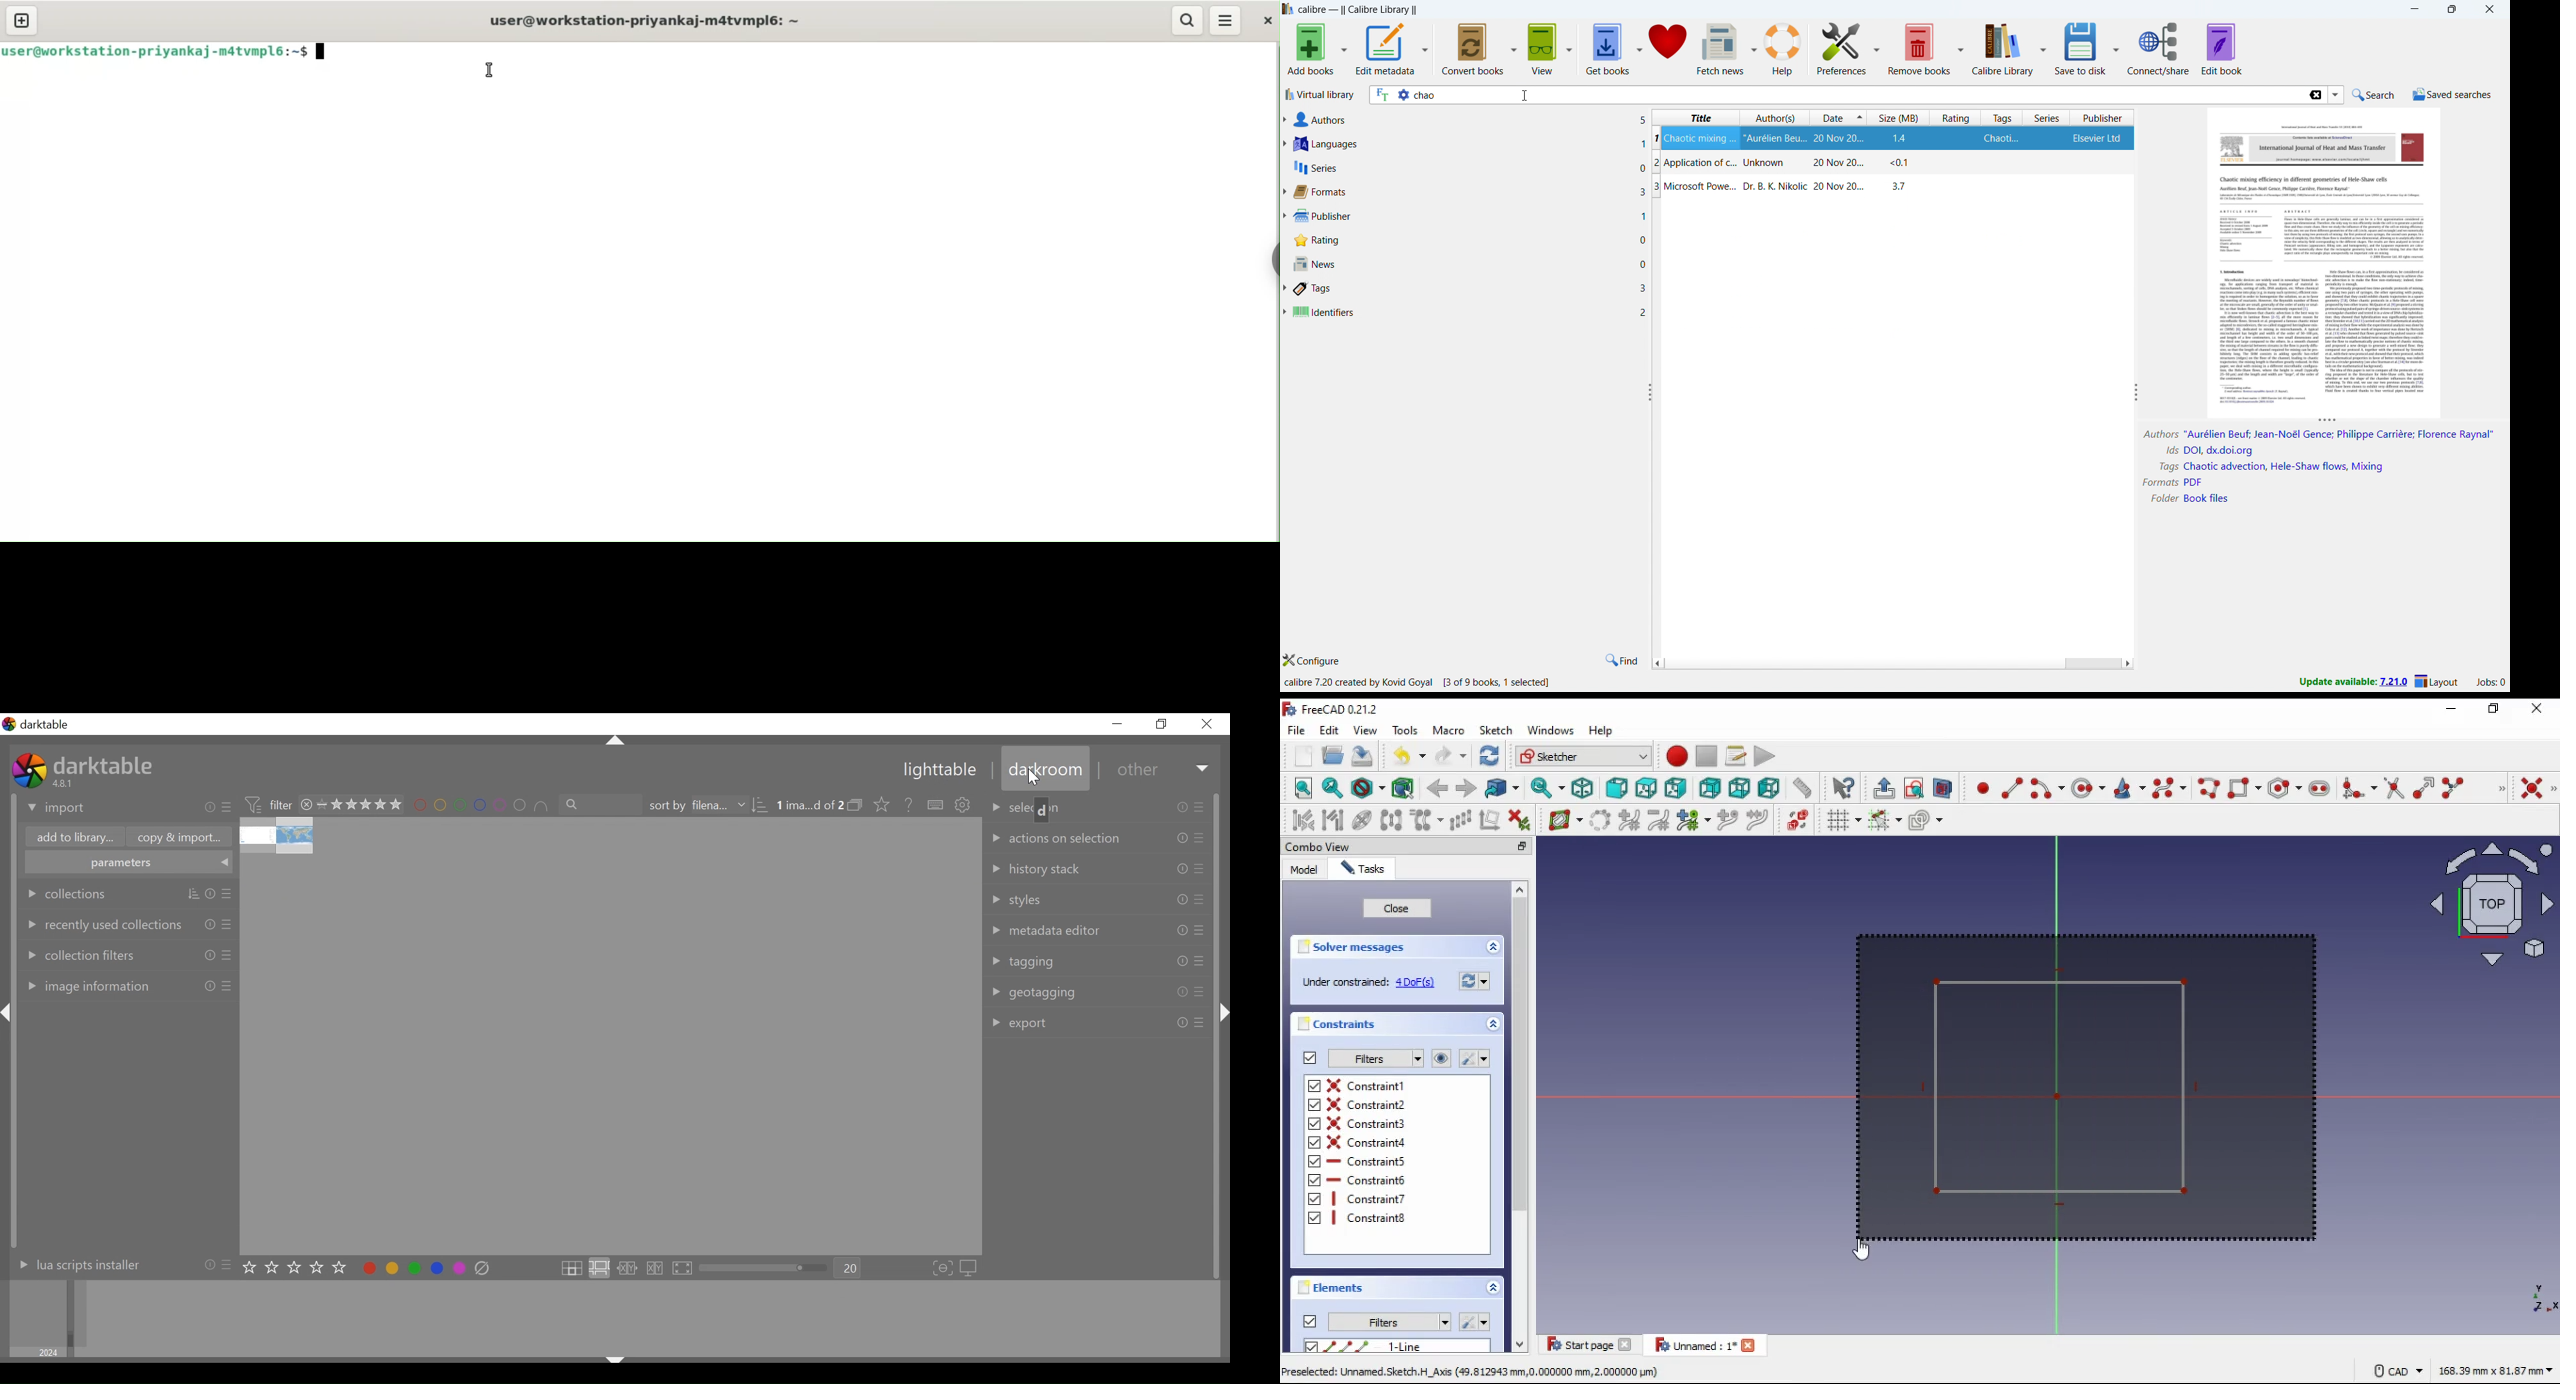 The width and height of the screenshot is (2576, 1400). Describe the element at coordinates (1389, 1322) in the screenshot. I see `filters` at that location.